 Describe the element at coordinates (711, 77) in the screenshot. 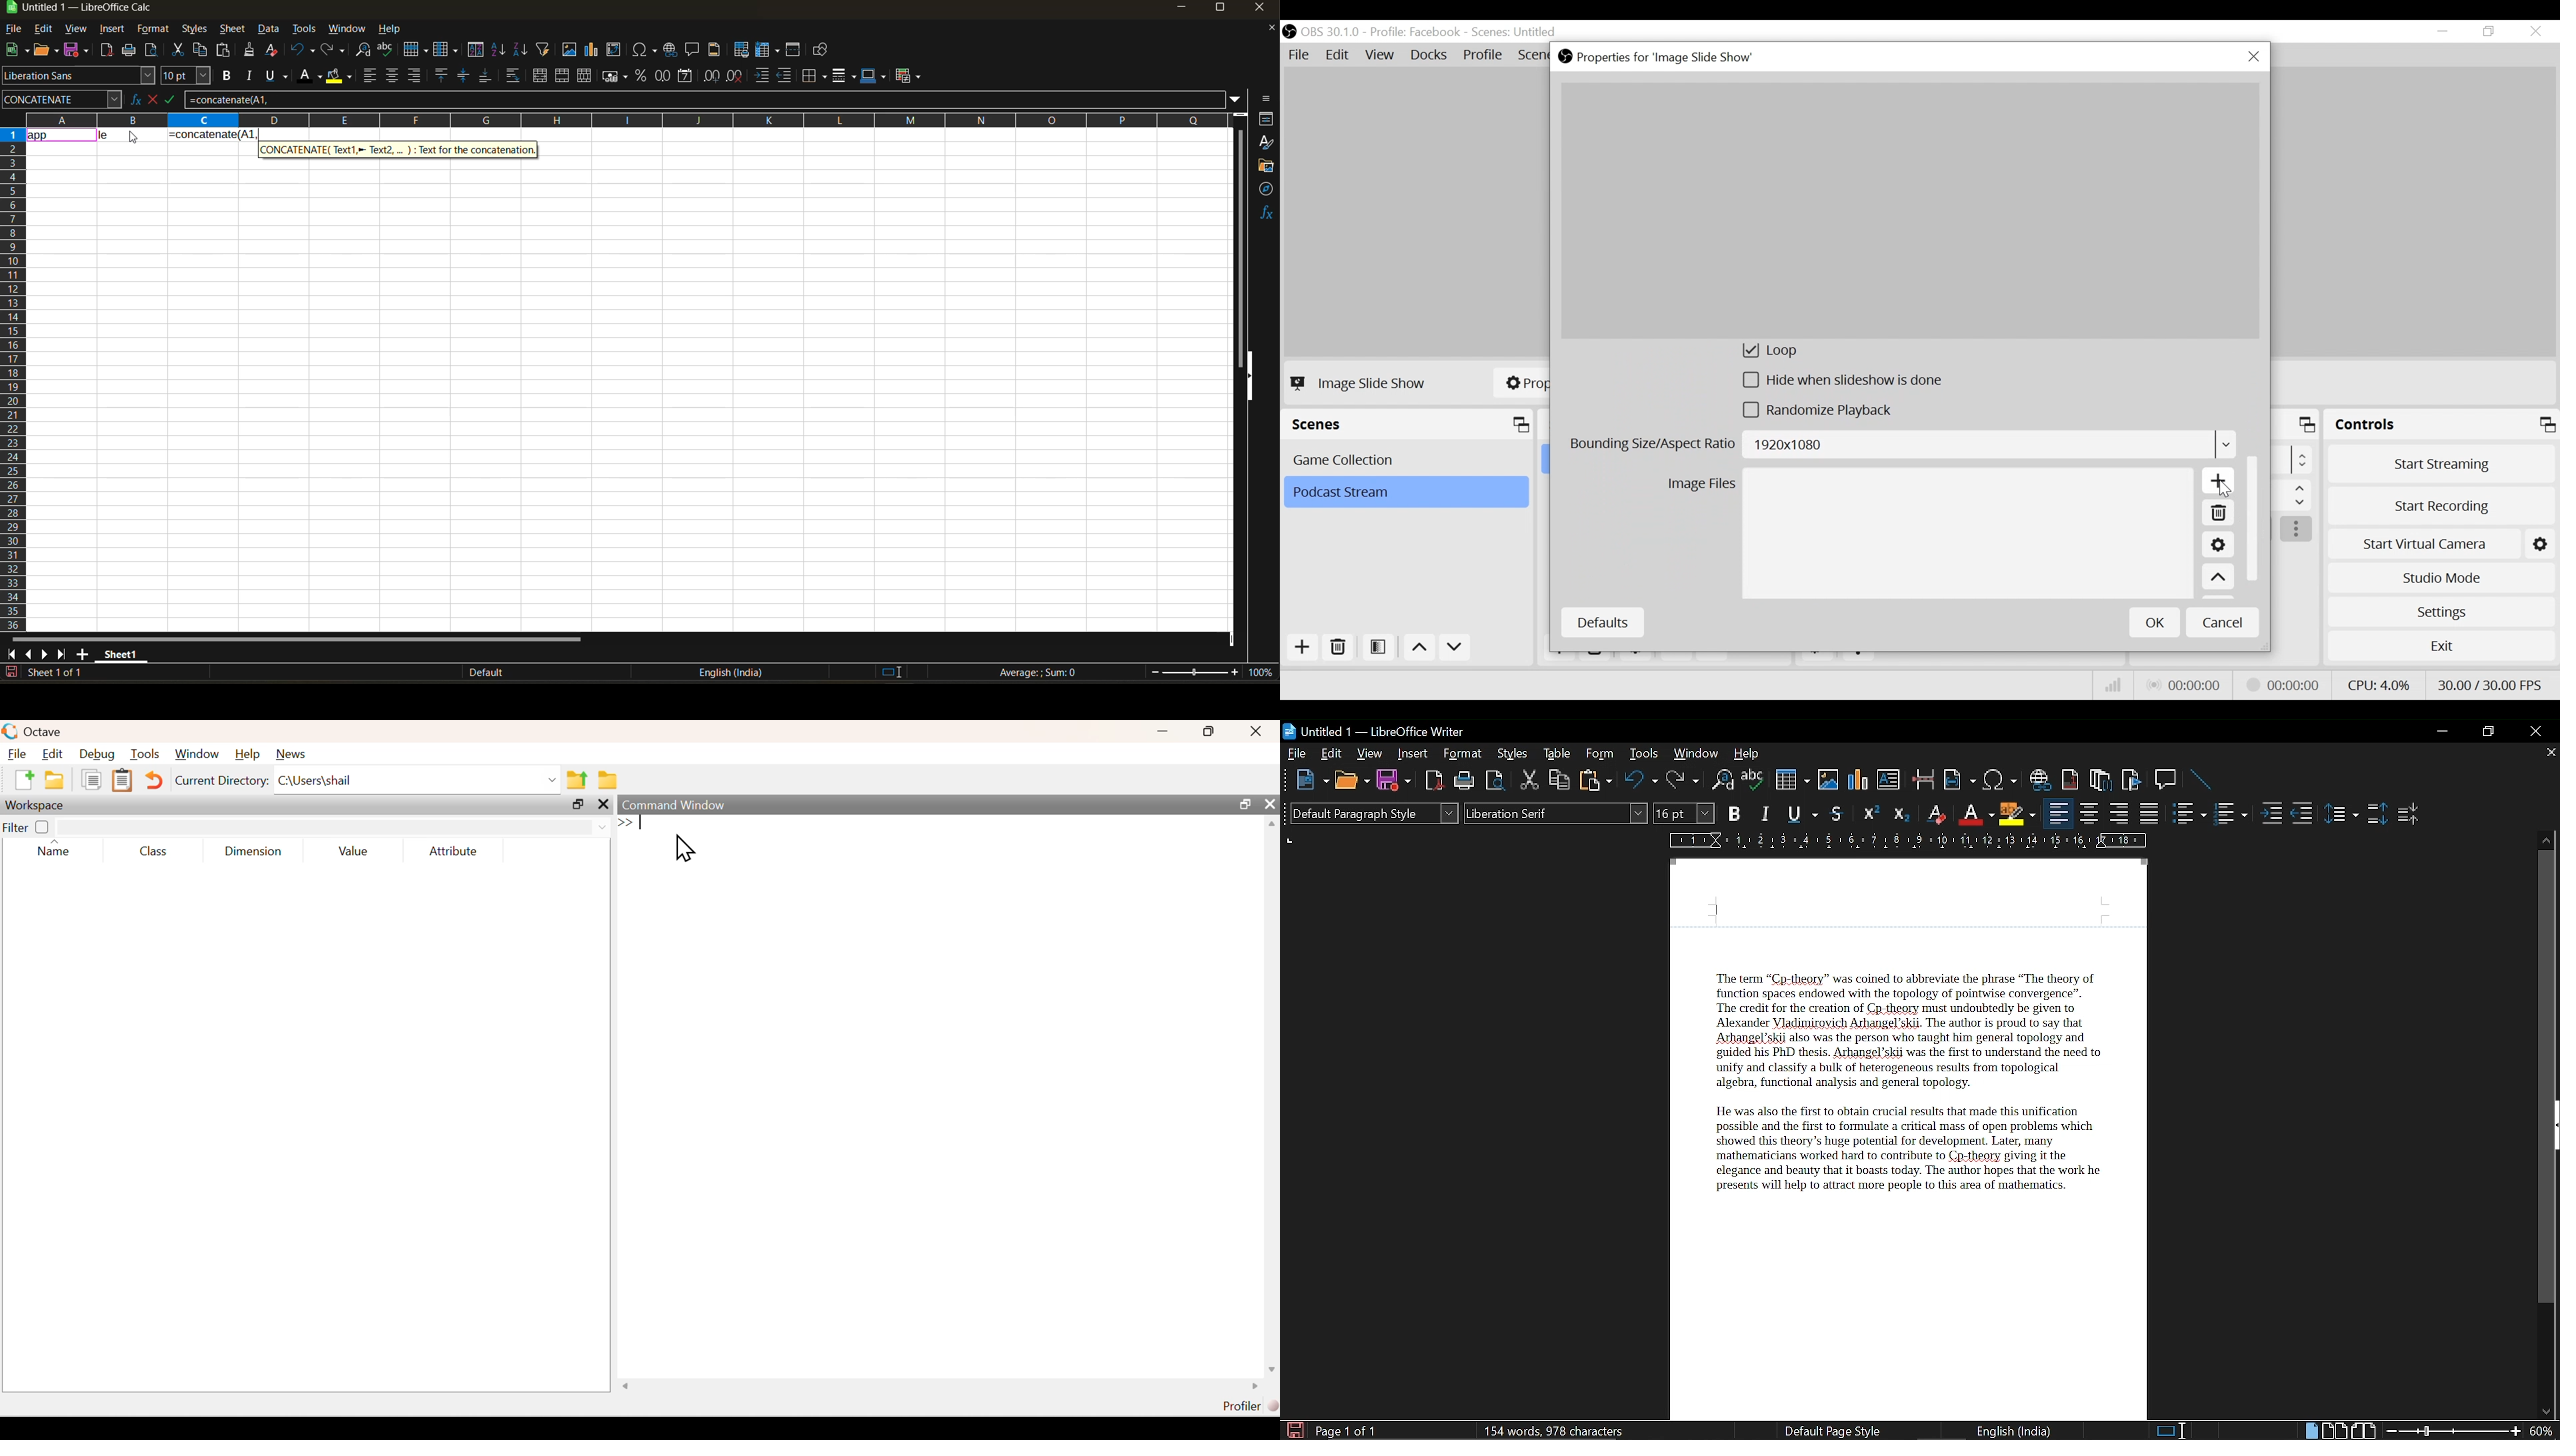

I see `add decimal place` at that location.